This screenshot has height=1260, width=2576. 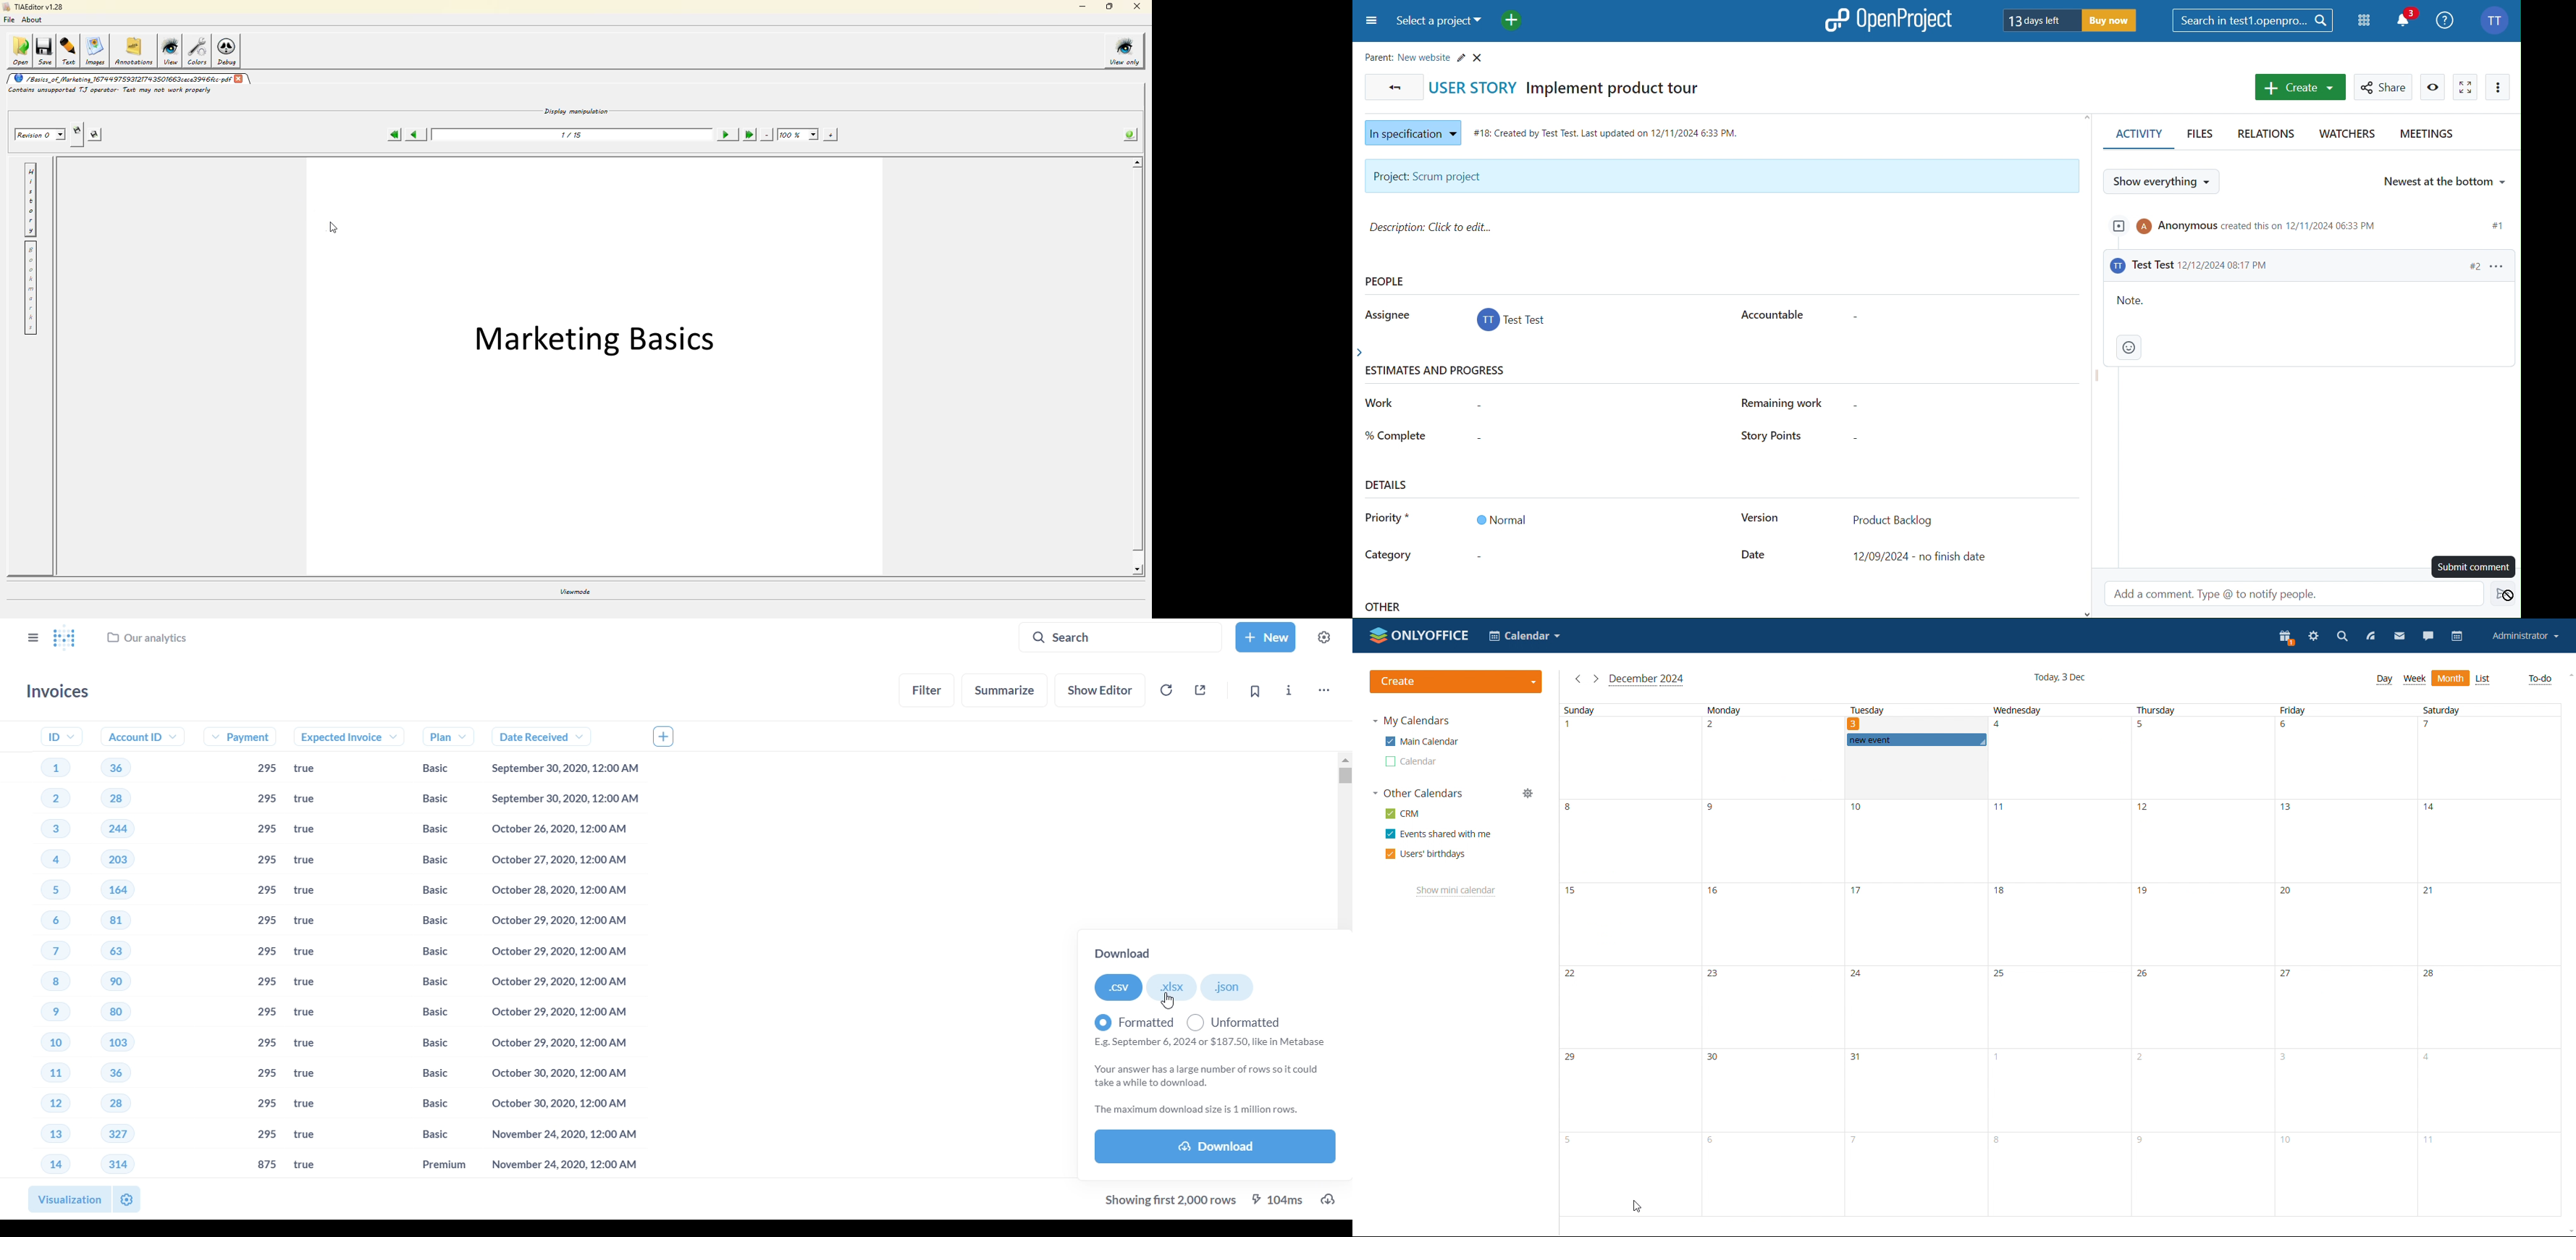 I want to click on 164, so click(x=127, y=890).